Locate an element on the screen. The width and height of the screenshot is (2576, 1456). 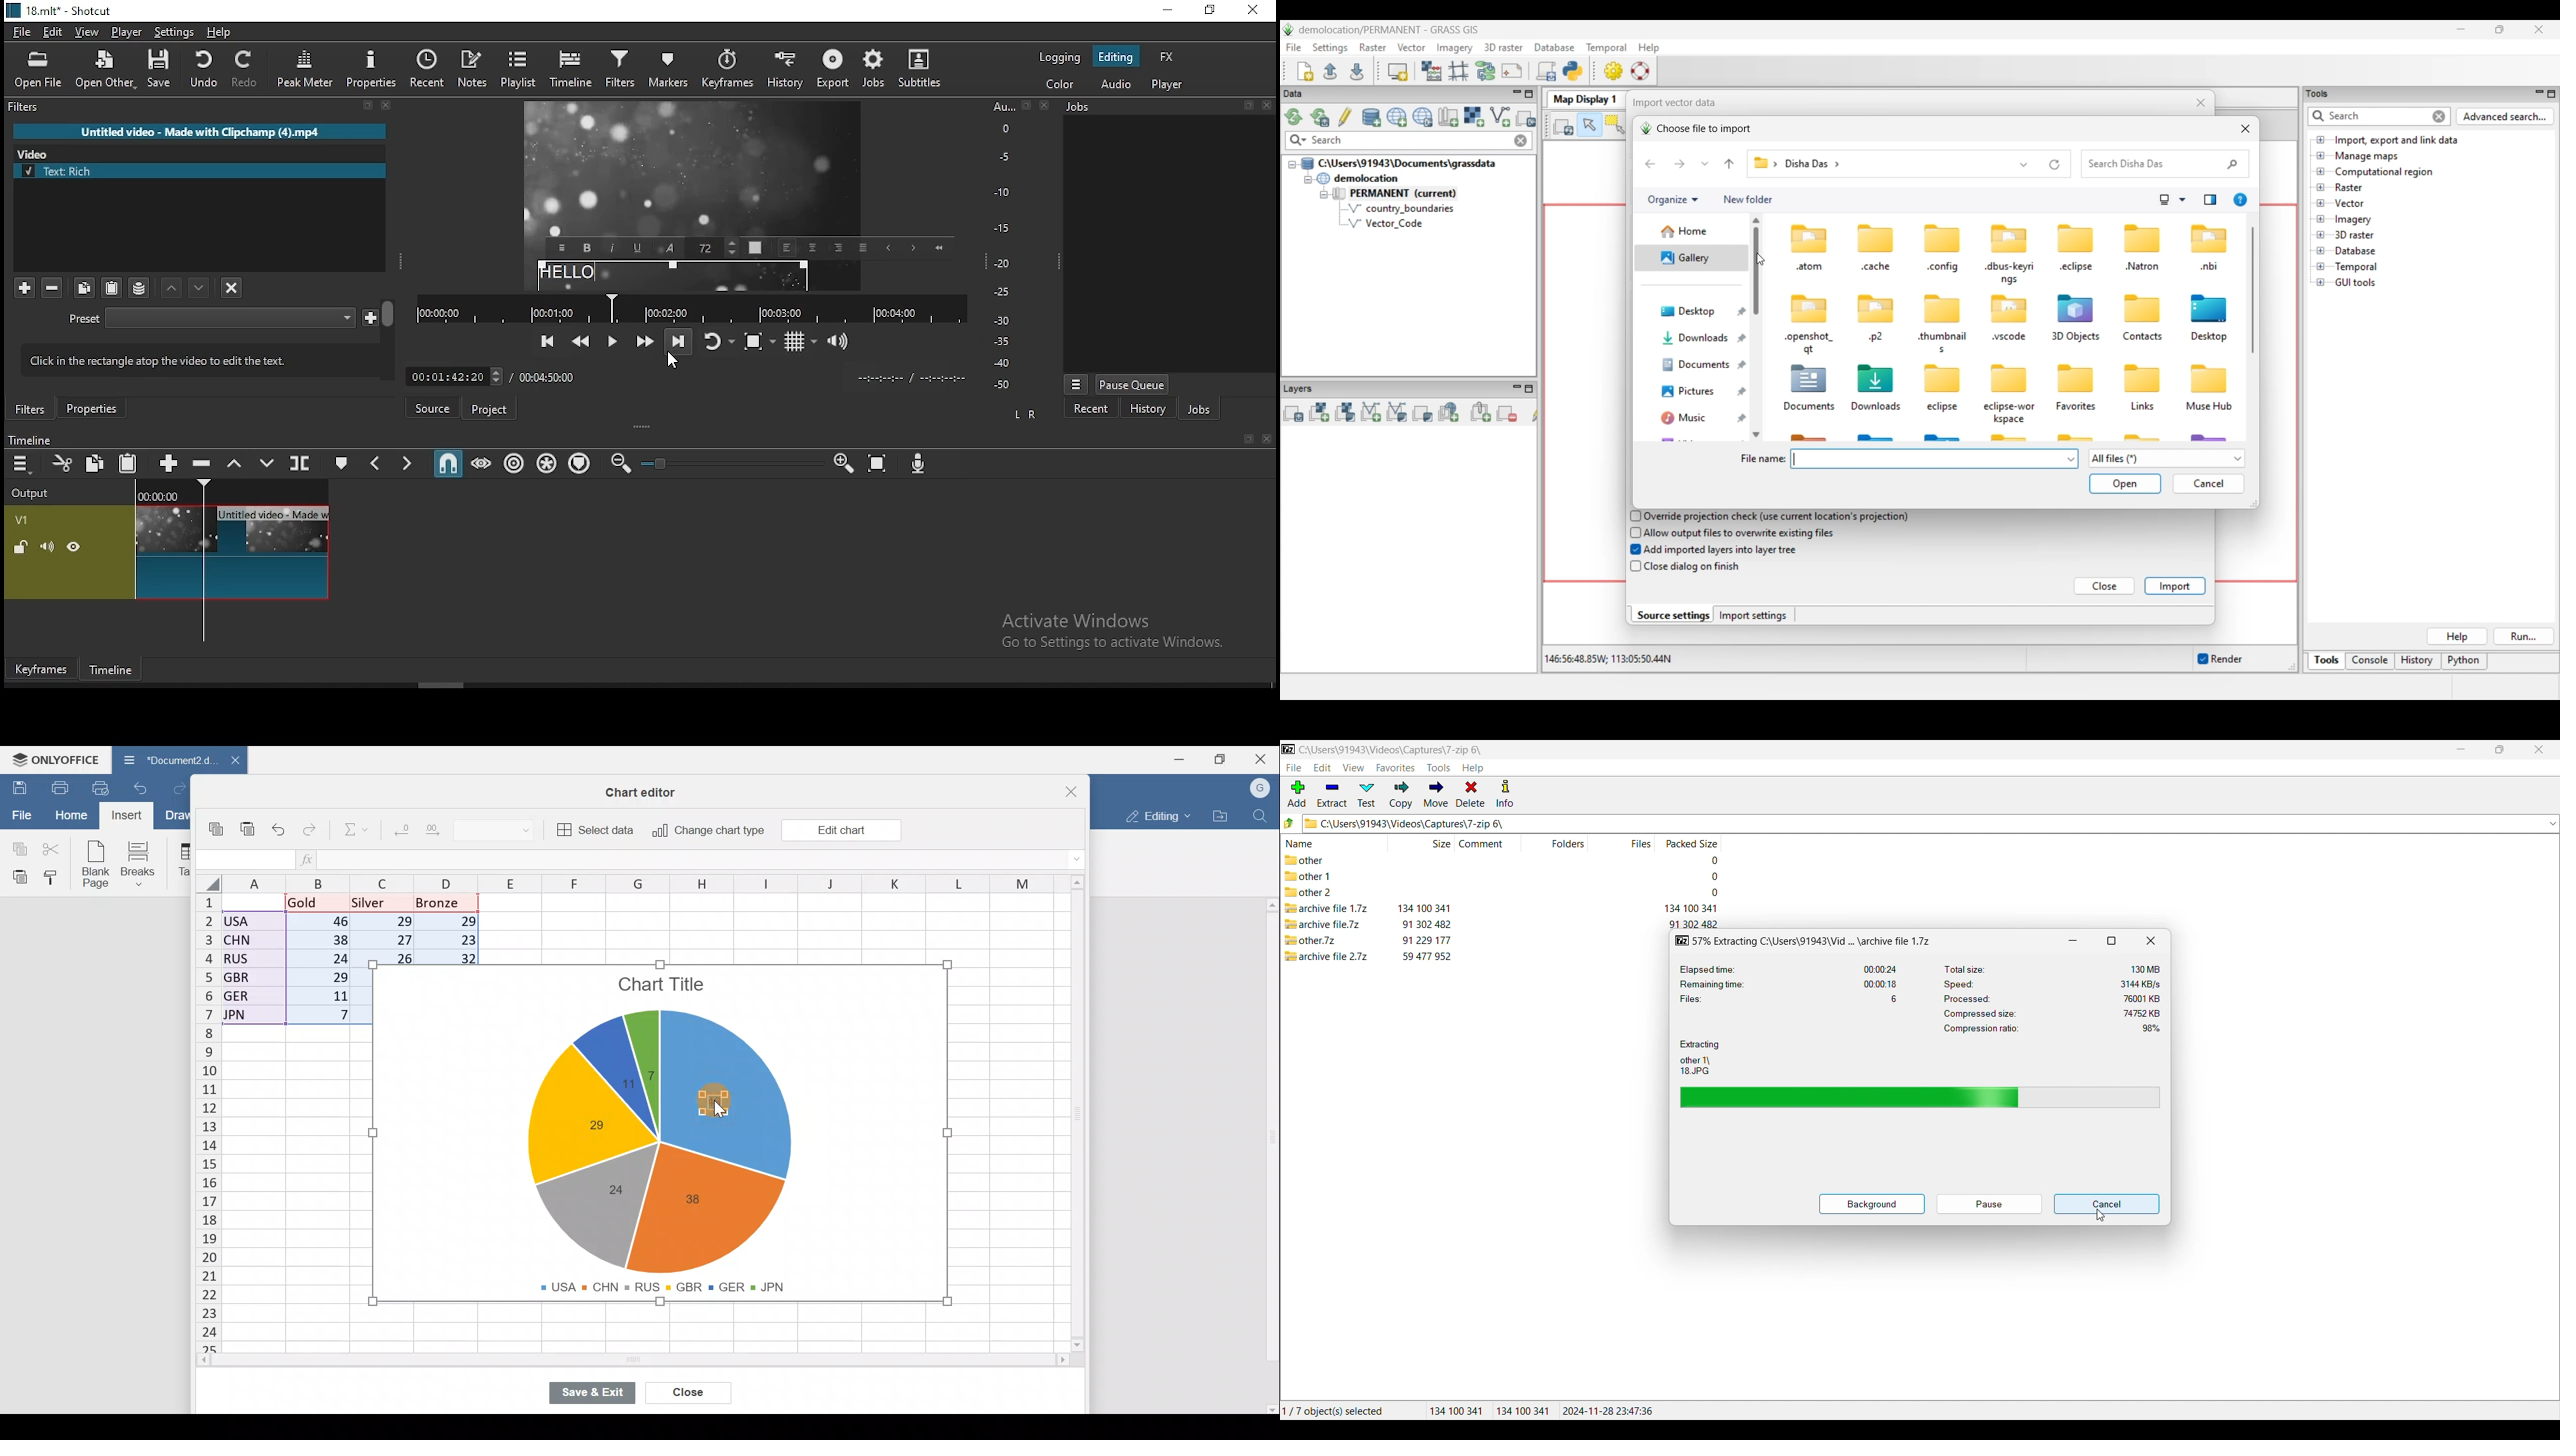
properties is located at coordinates (91, 408).